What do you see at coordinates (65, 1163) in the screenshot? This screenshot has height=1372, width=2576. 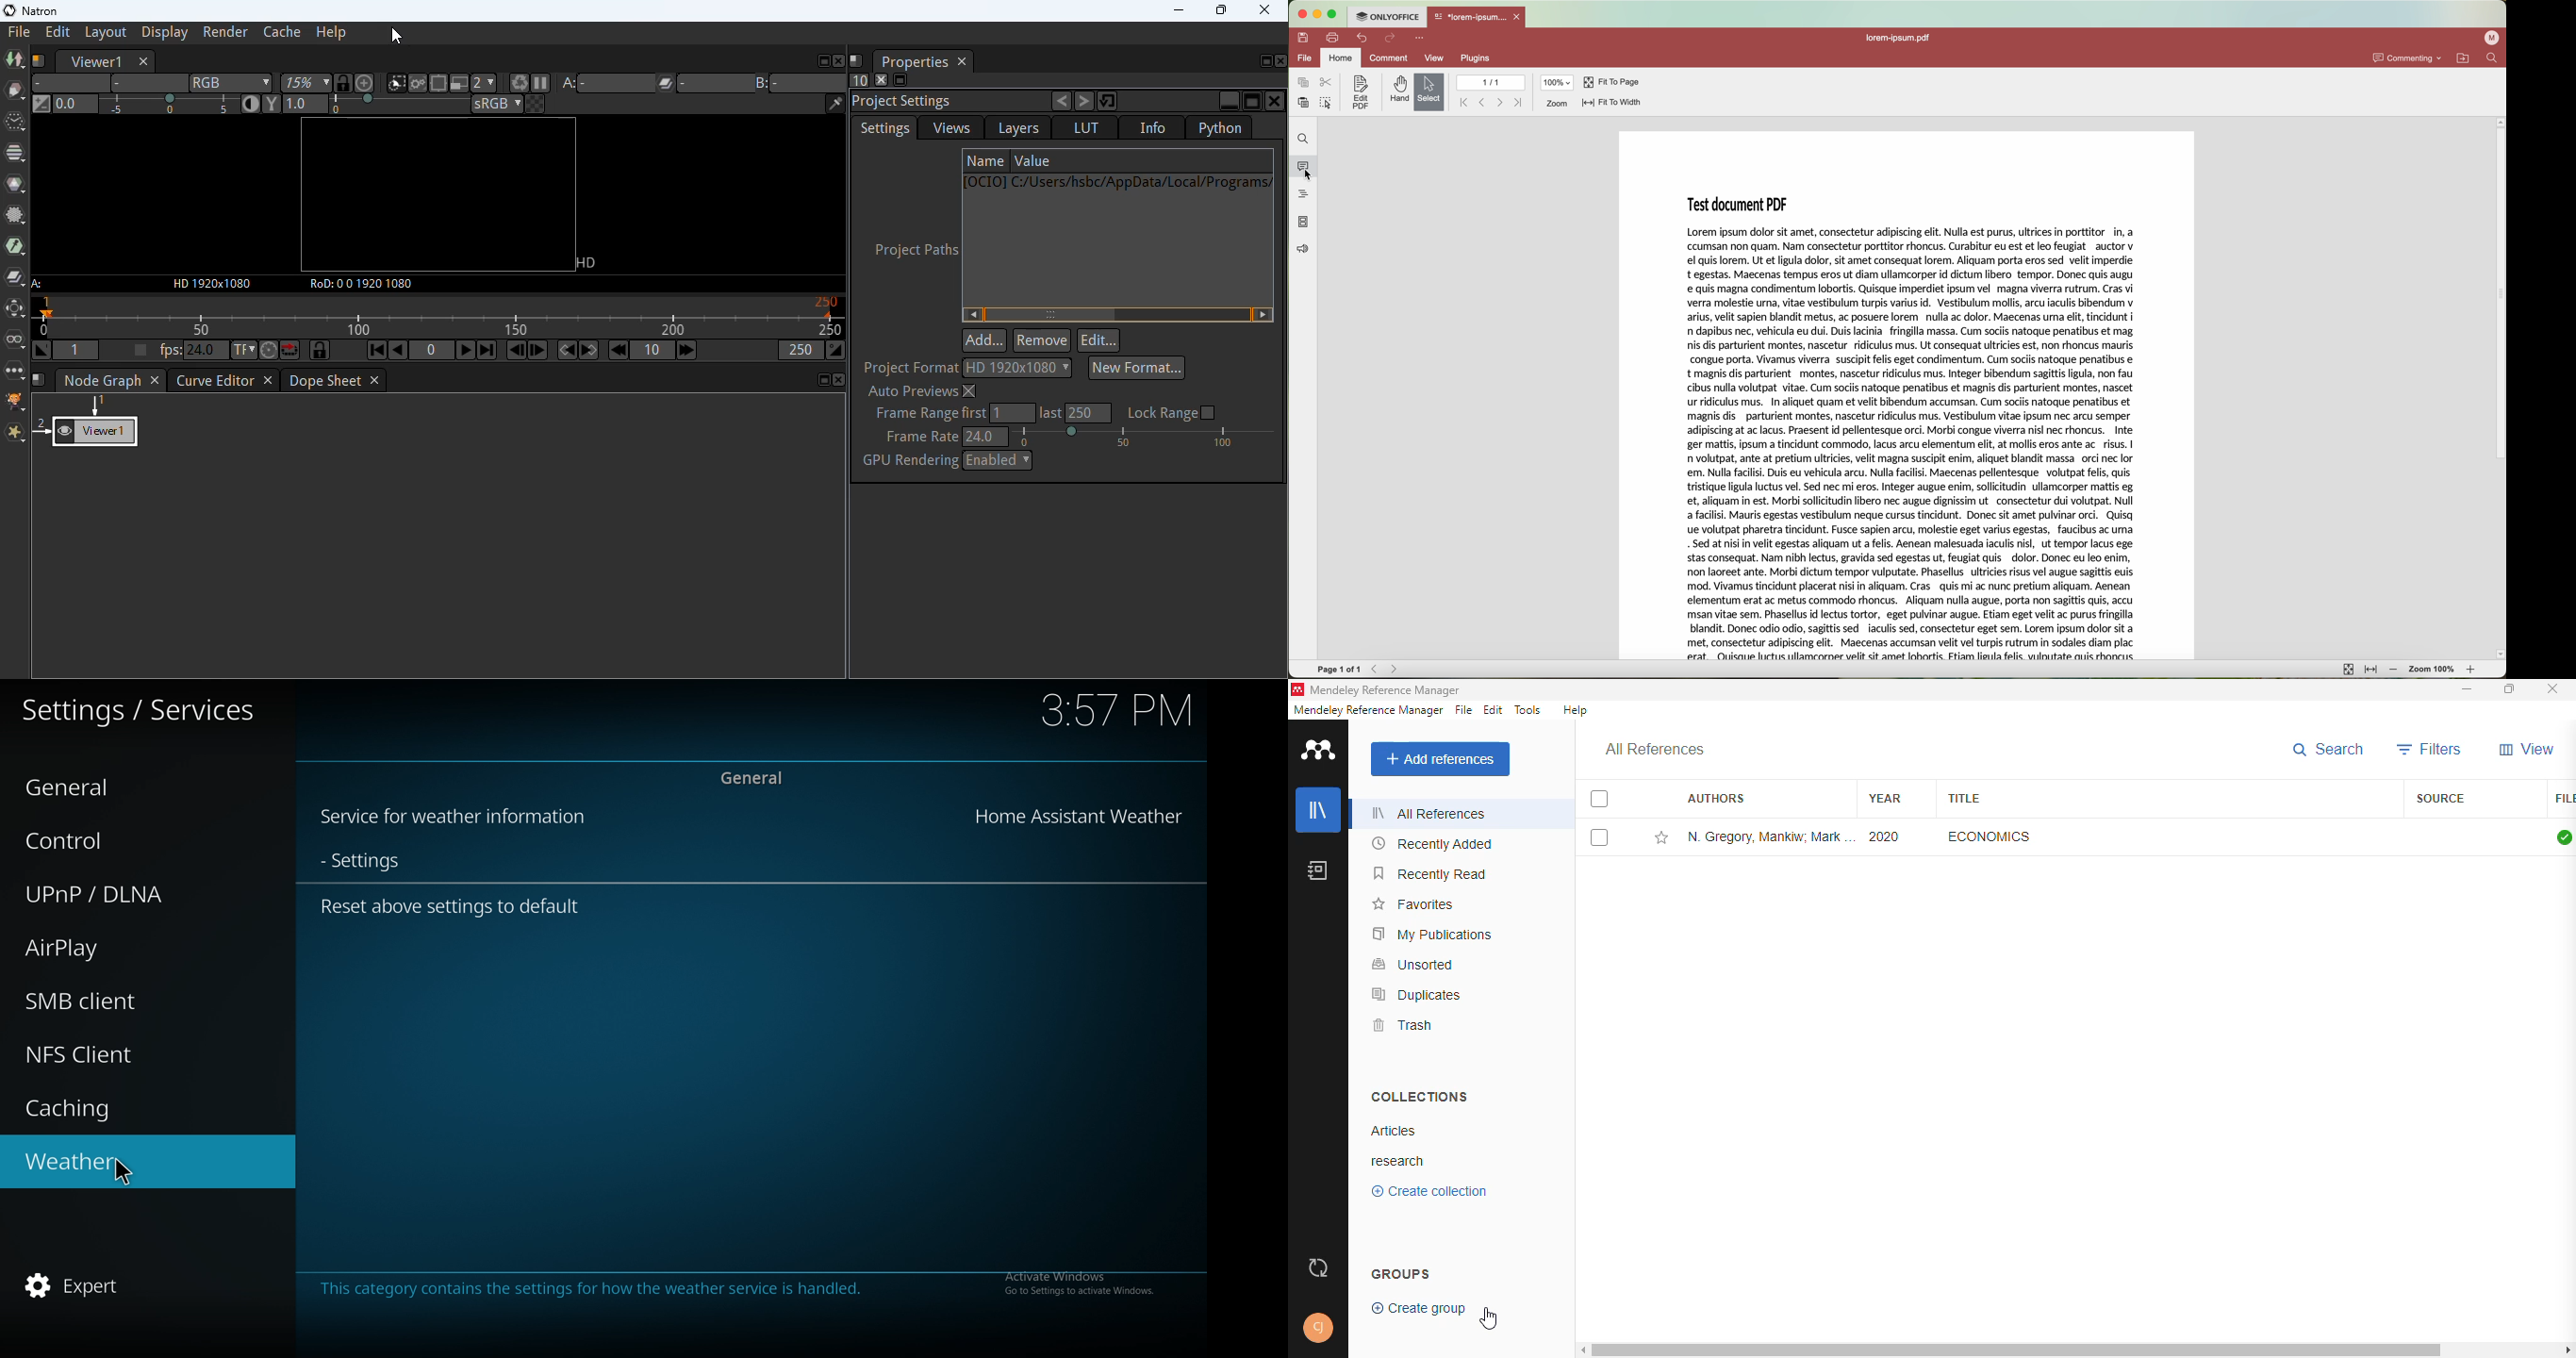 I see `weather` at bounding box center [65, 1163].